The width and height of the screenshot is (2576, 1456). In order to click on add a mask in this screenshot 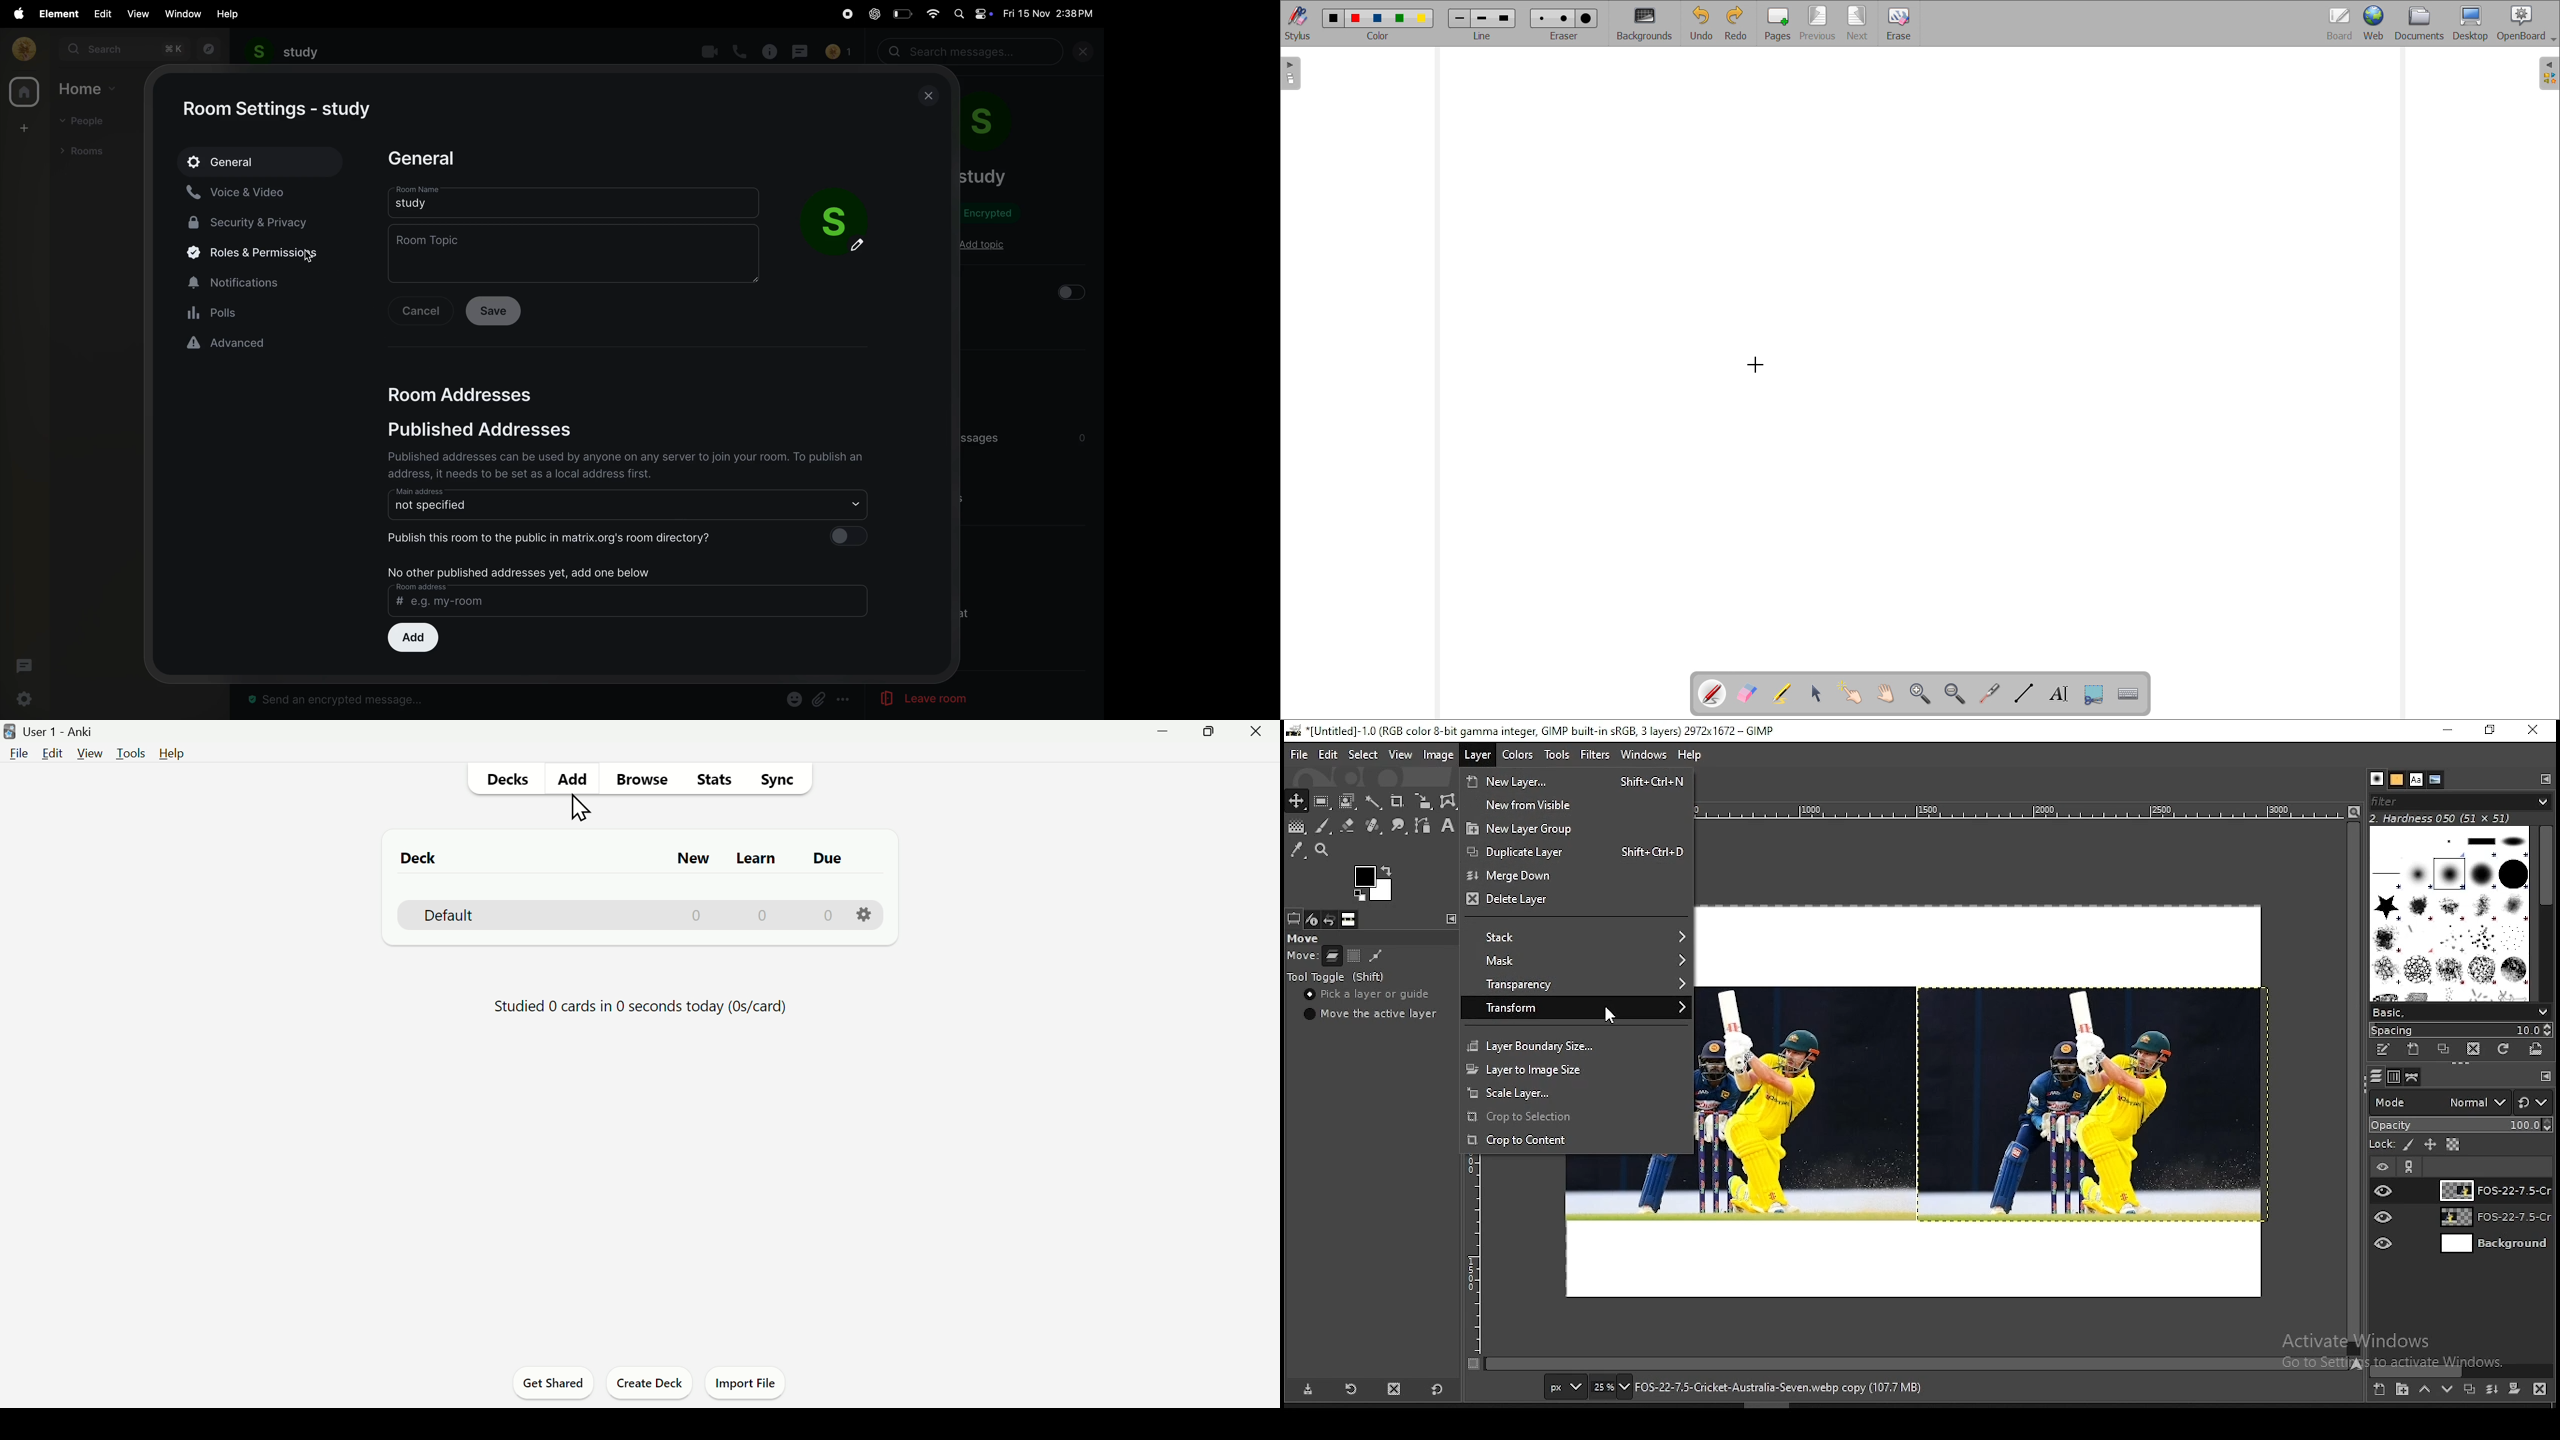, I will do `click(2512, 1390)`.